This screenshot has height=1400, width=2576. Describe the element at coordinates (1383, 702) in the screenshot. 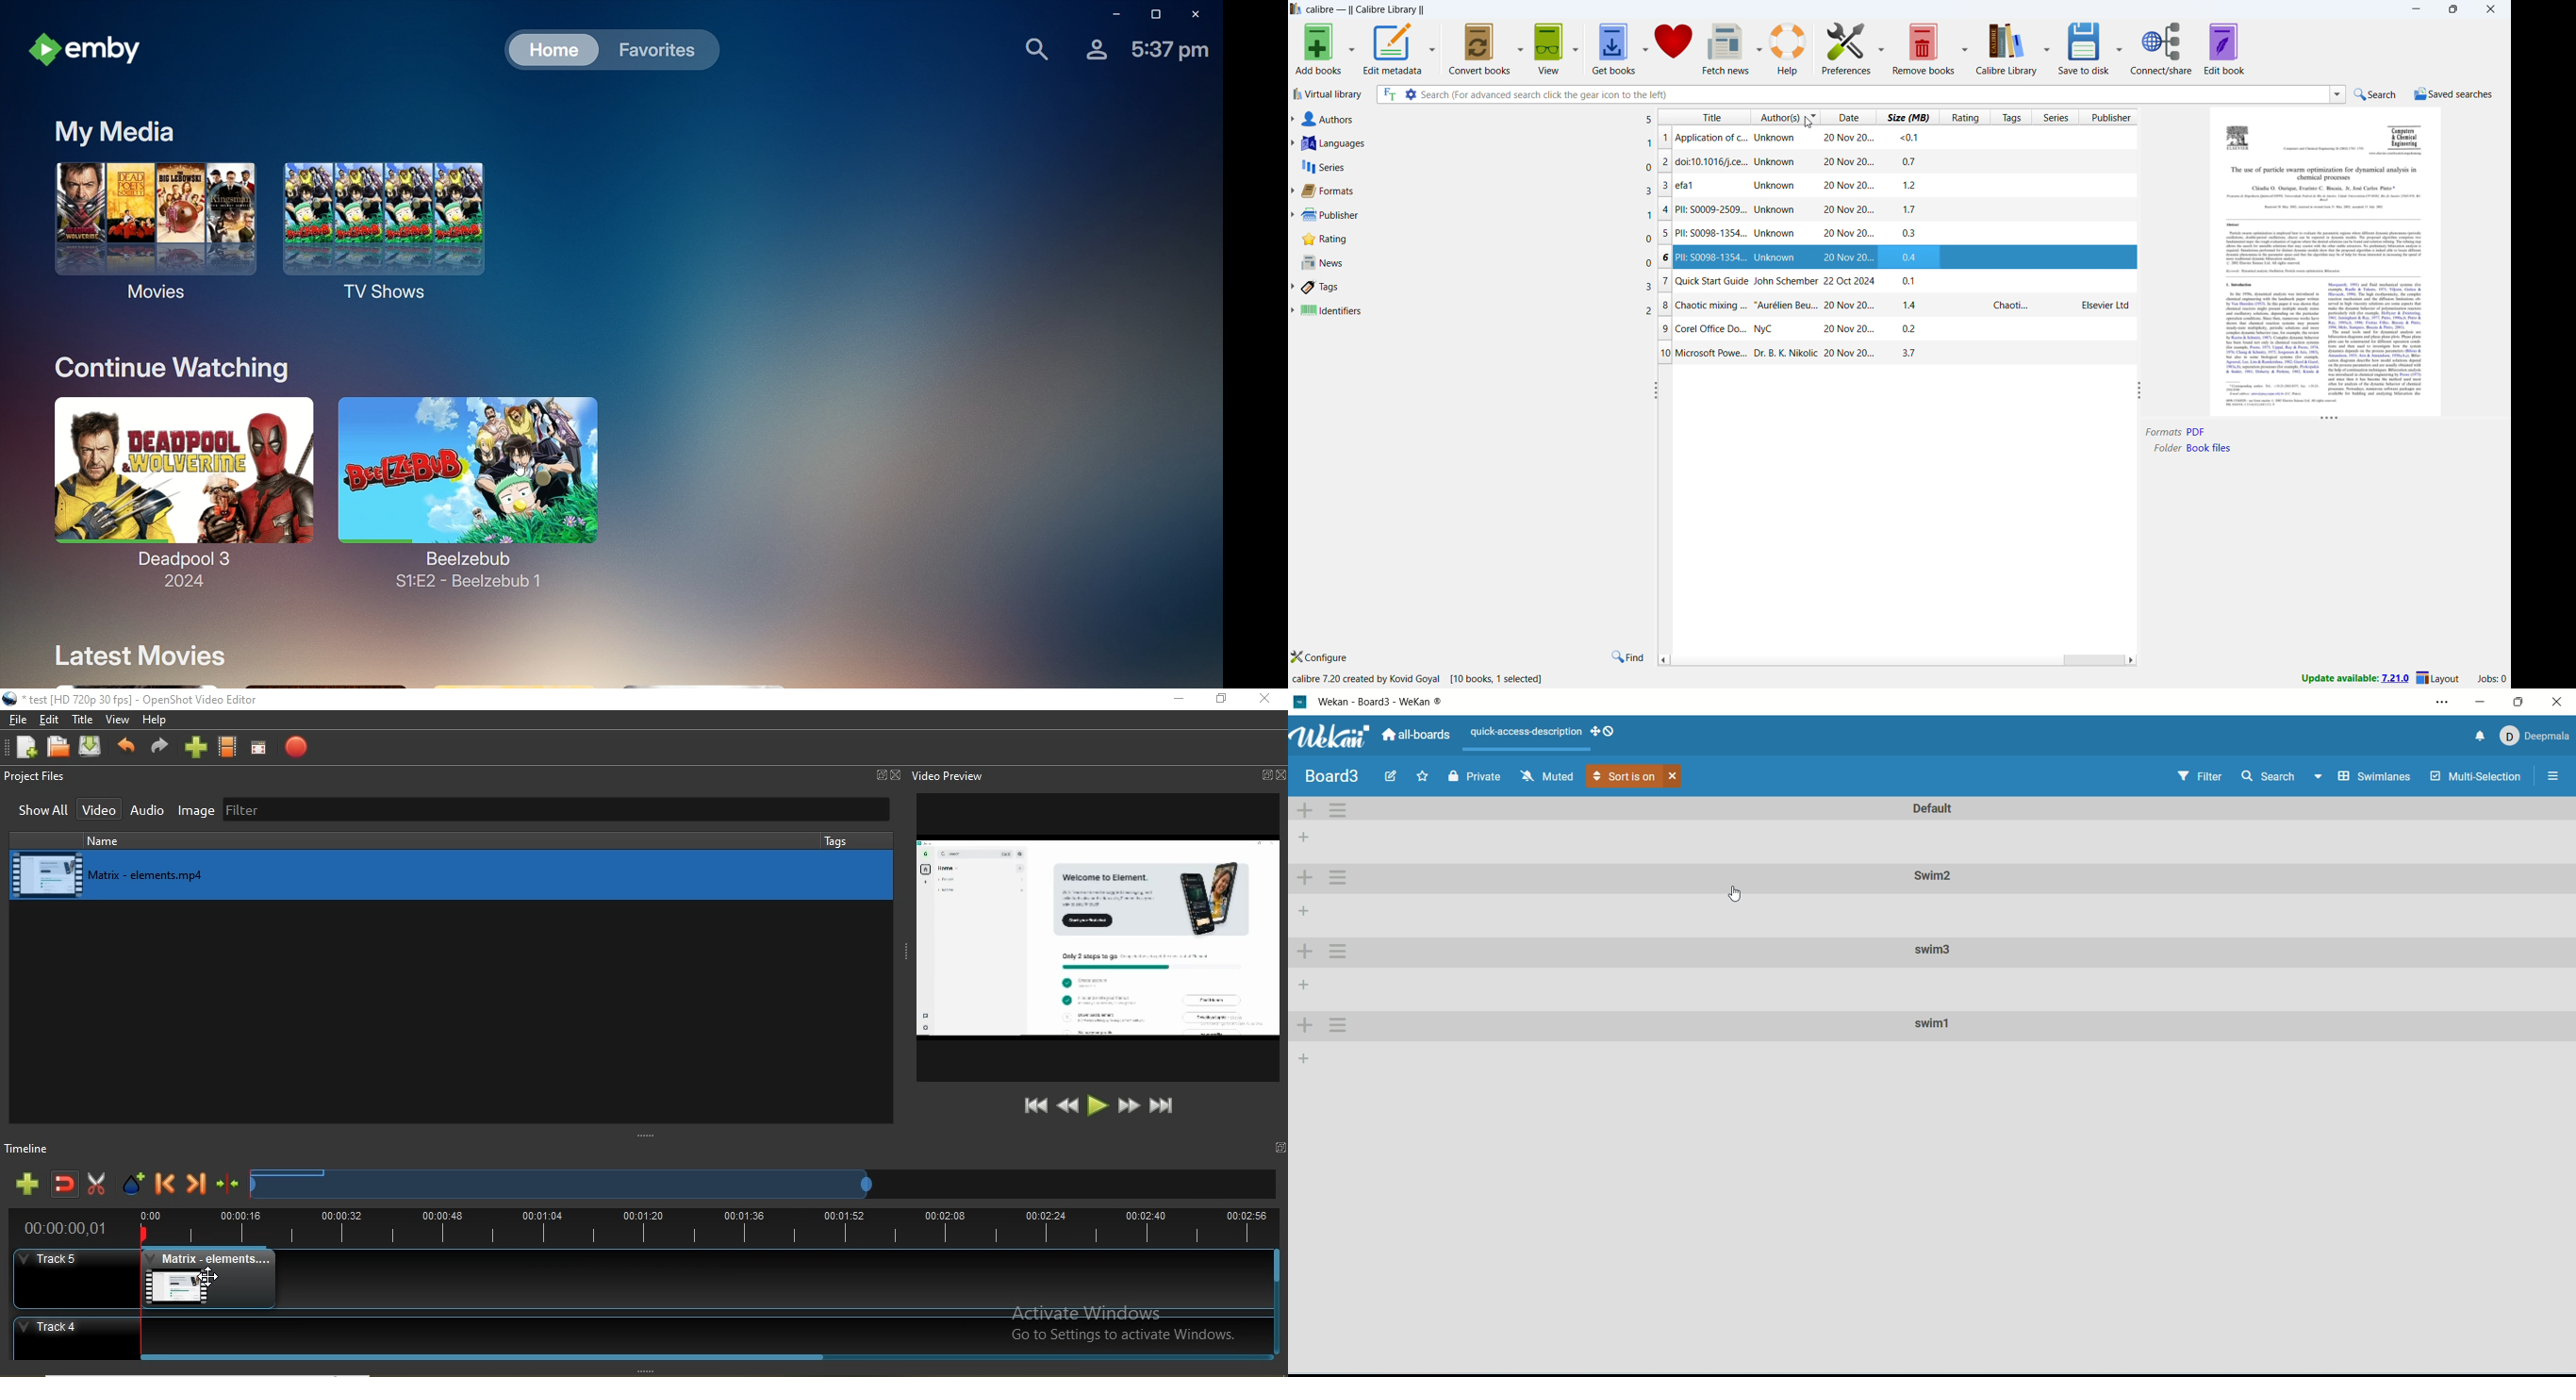

I see `wekan-board3-wekan` at that location.